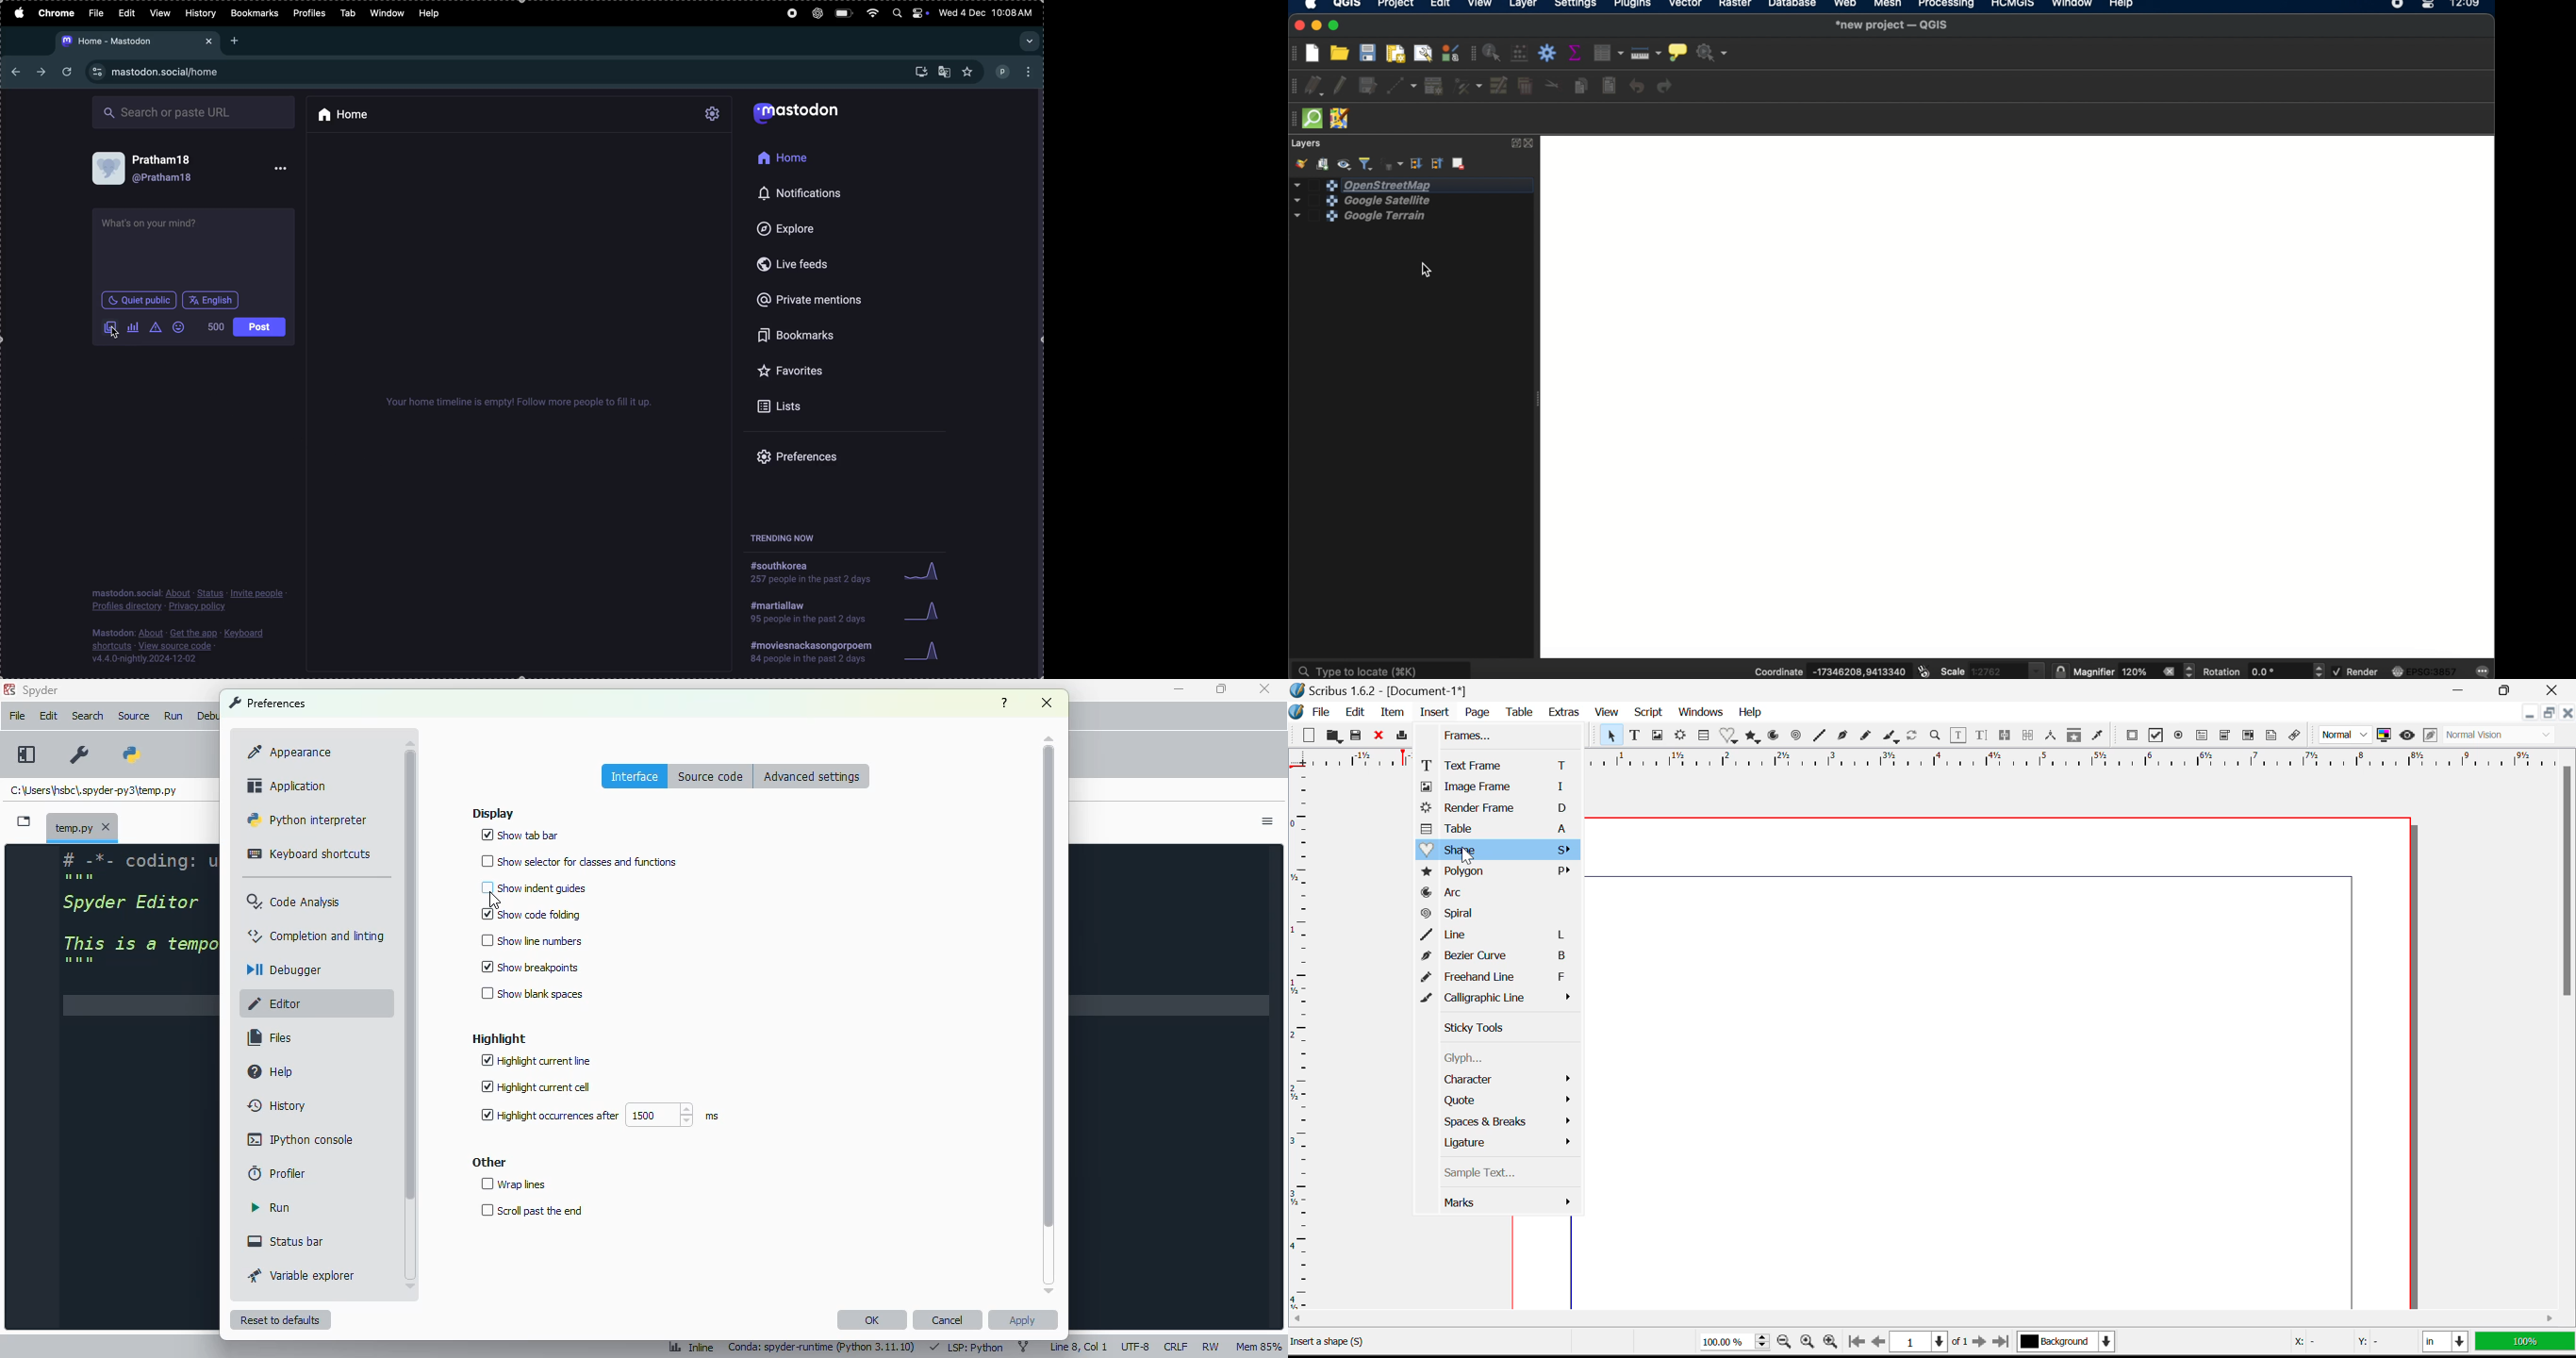 This screenshot has width=2576, height=1372. I want to click on option, so click(281, 170).